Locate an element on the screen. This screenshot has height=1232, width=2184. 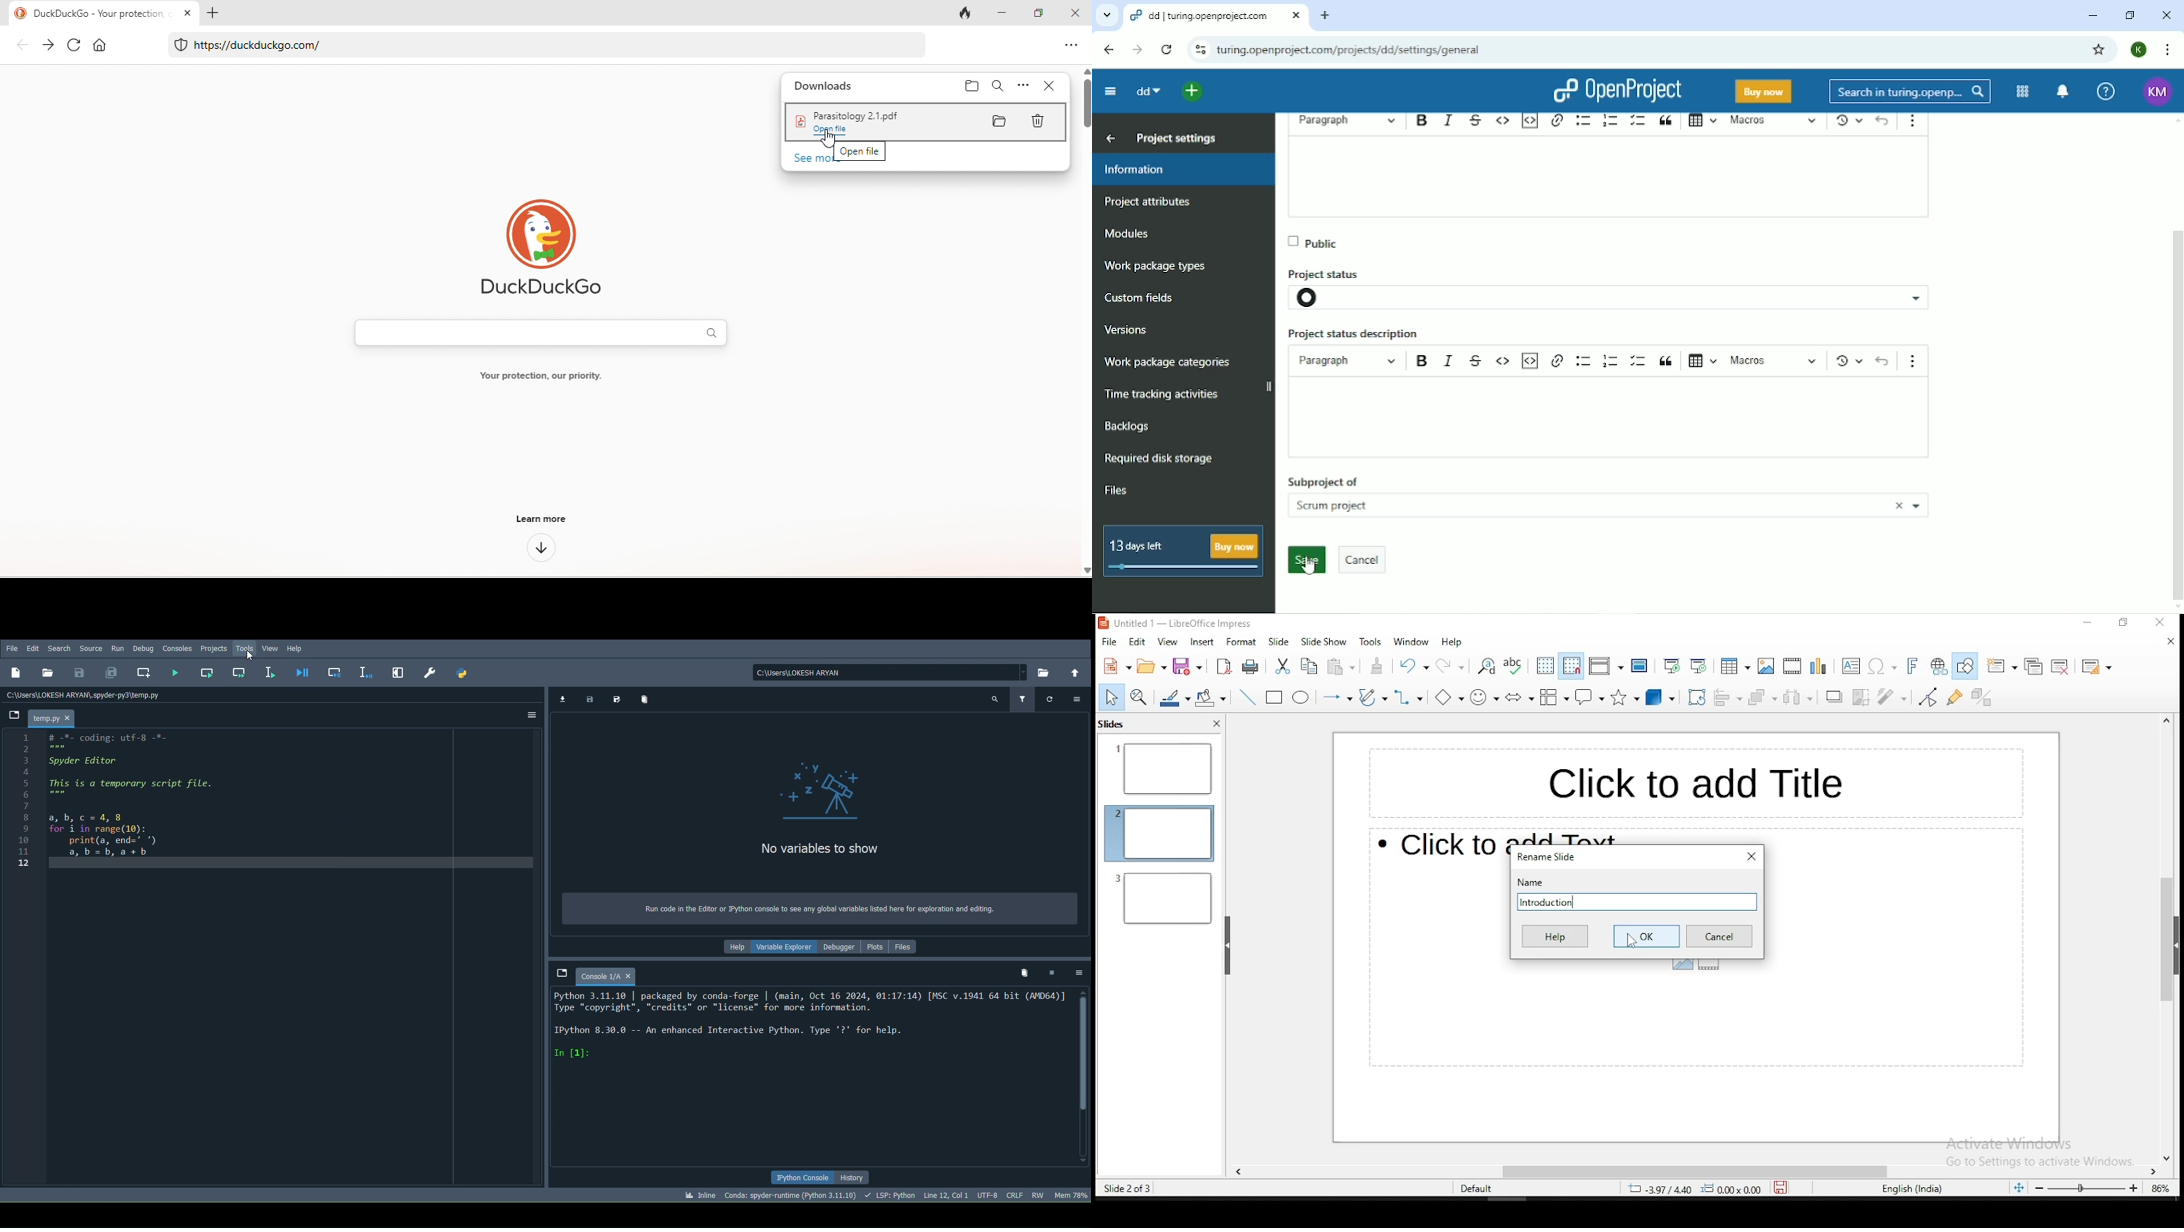
hyperlink is located at coordinates (1559, 121).